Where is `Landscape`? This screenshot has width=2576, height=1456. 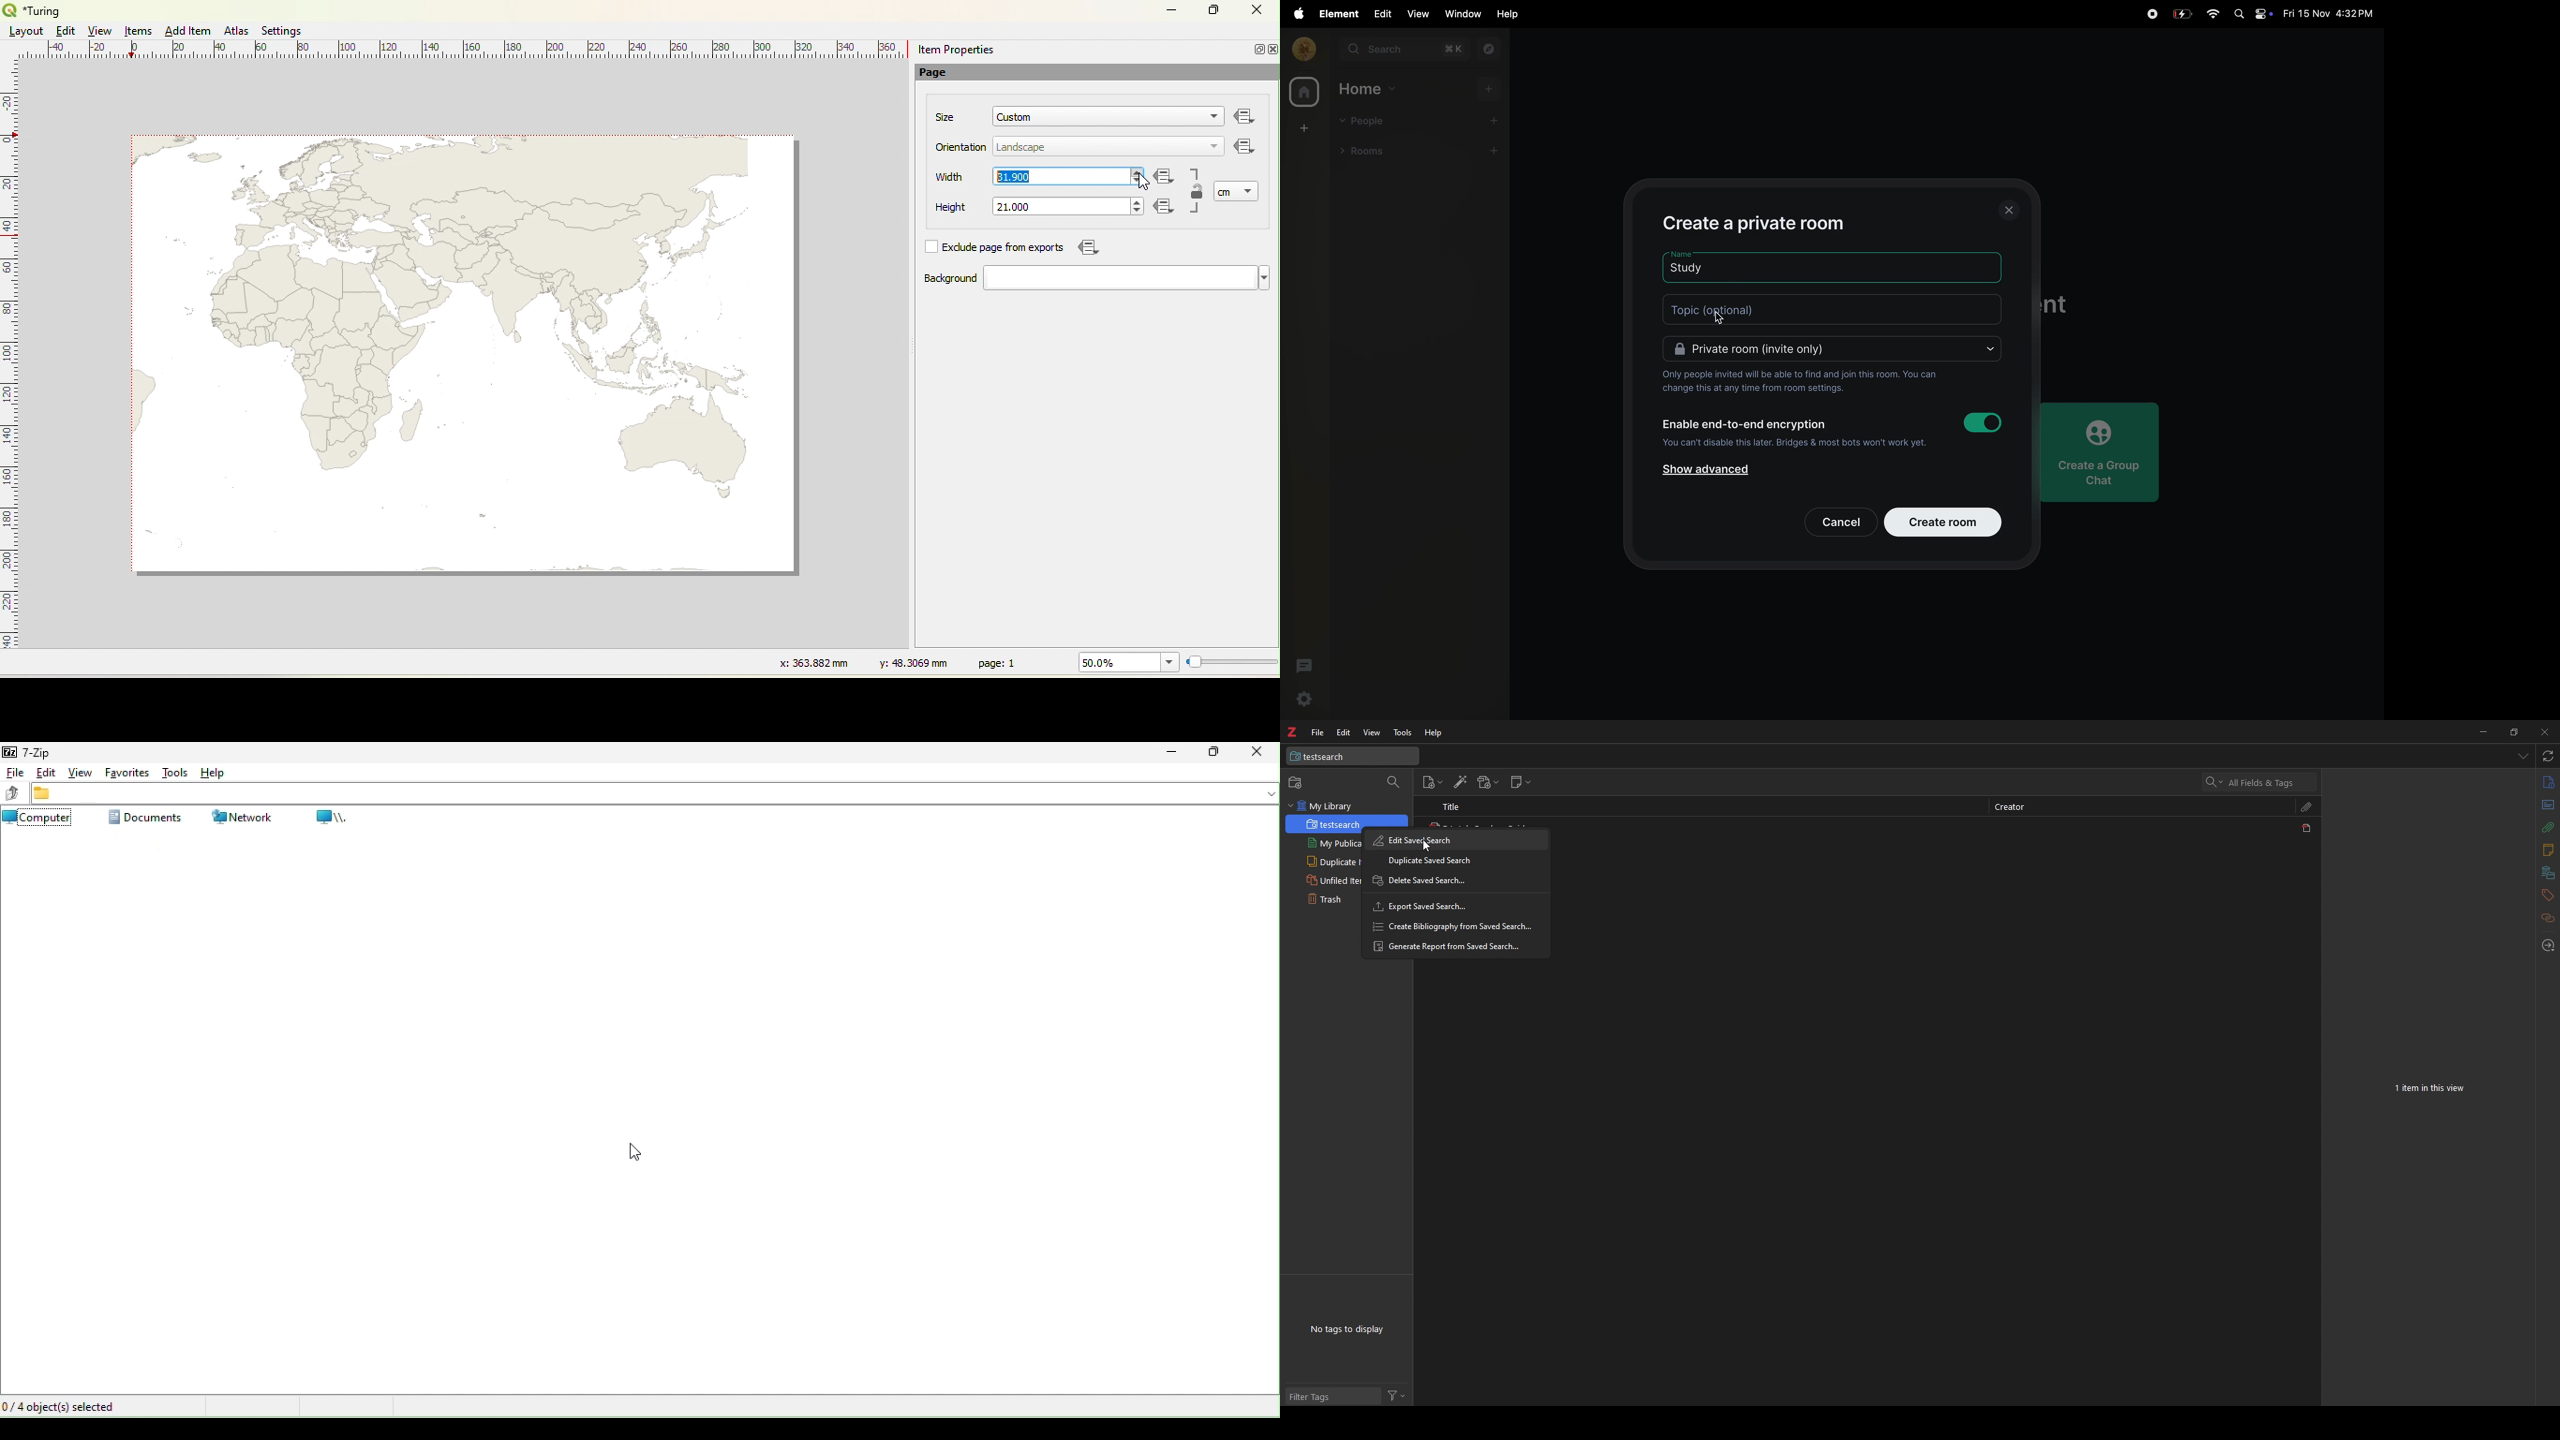
Landscape is located at coordinates (1021, 148).